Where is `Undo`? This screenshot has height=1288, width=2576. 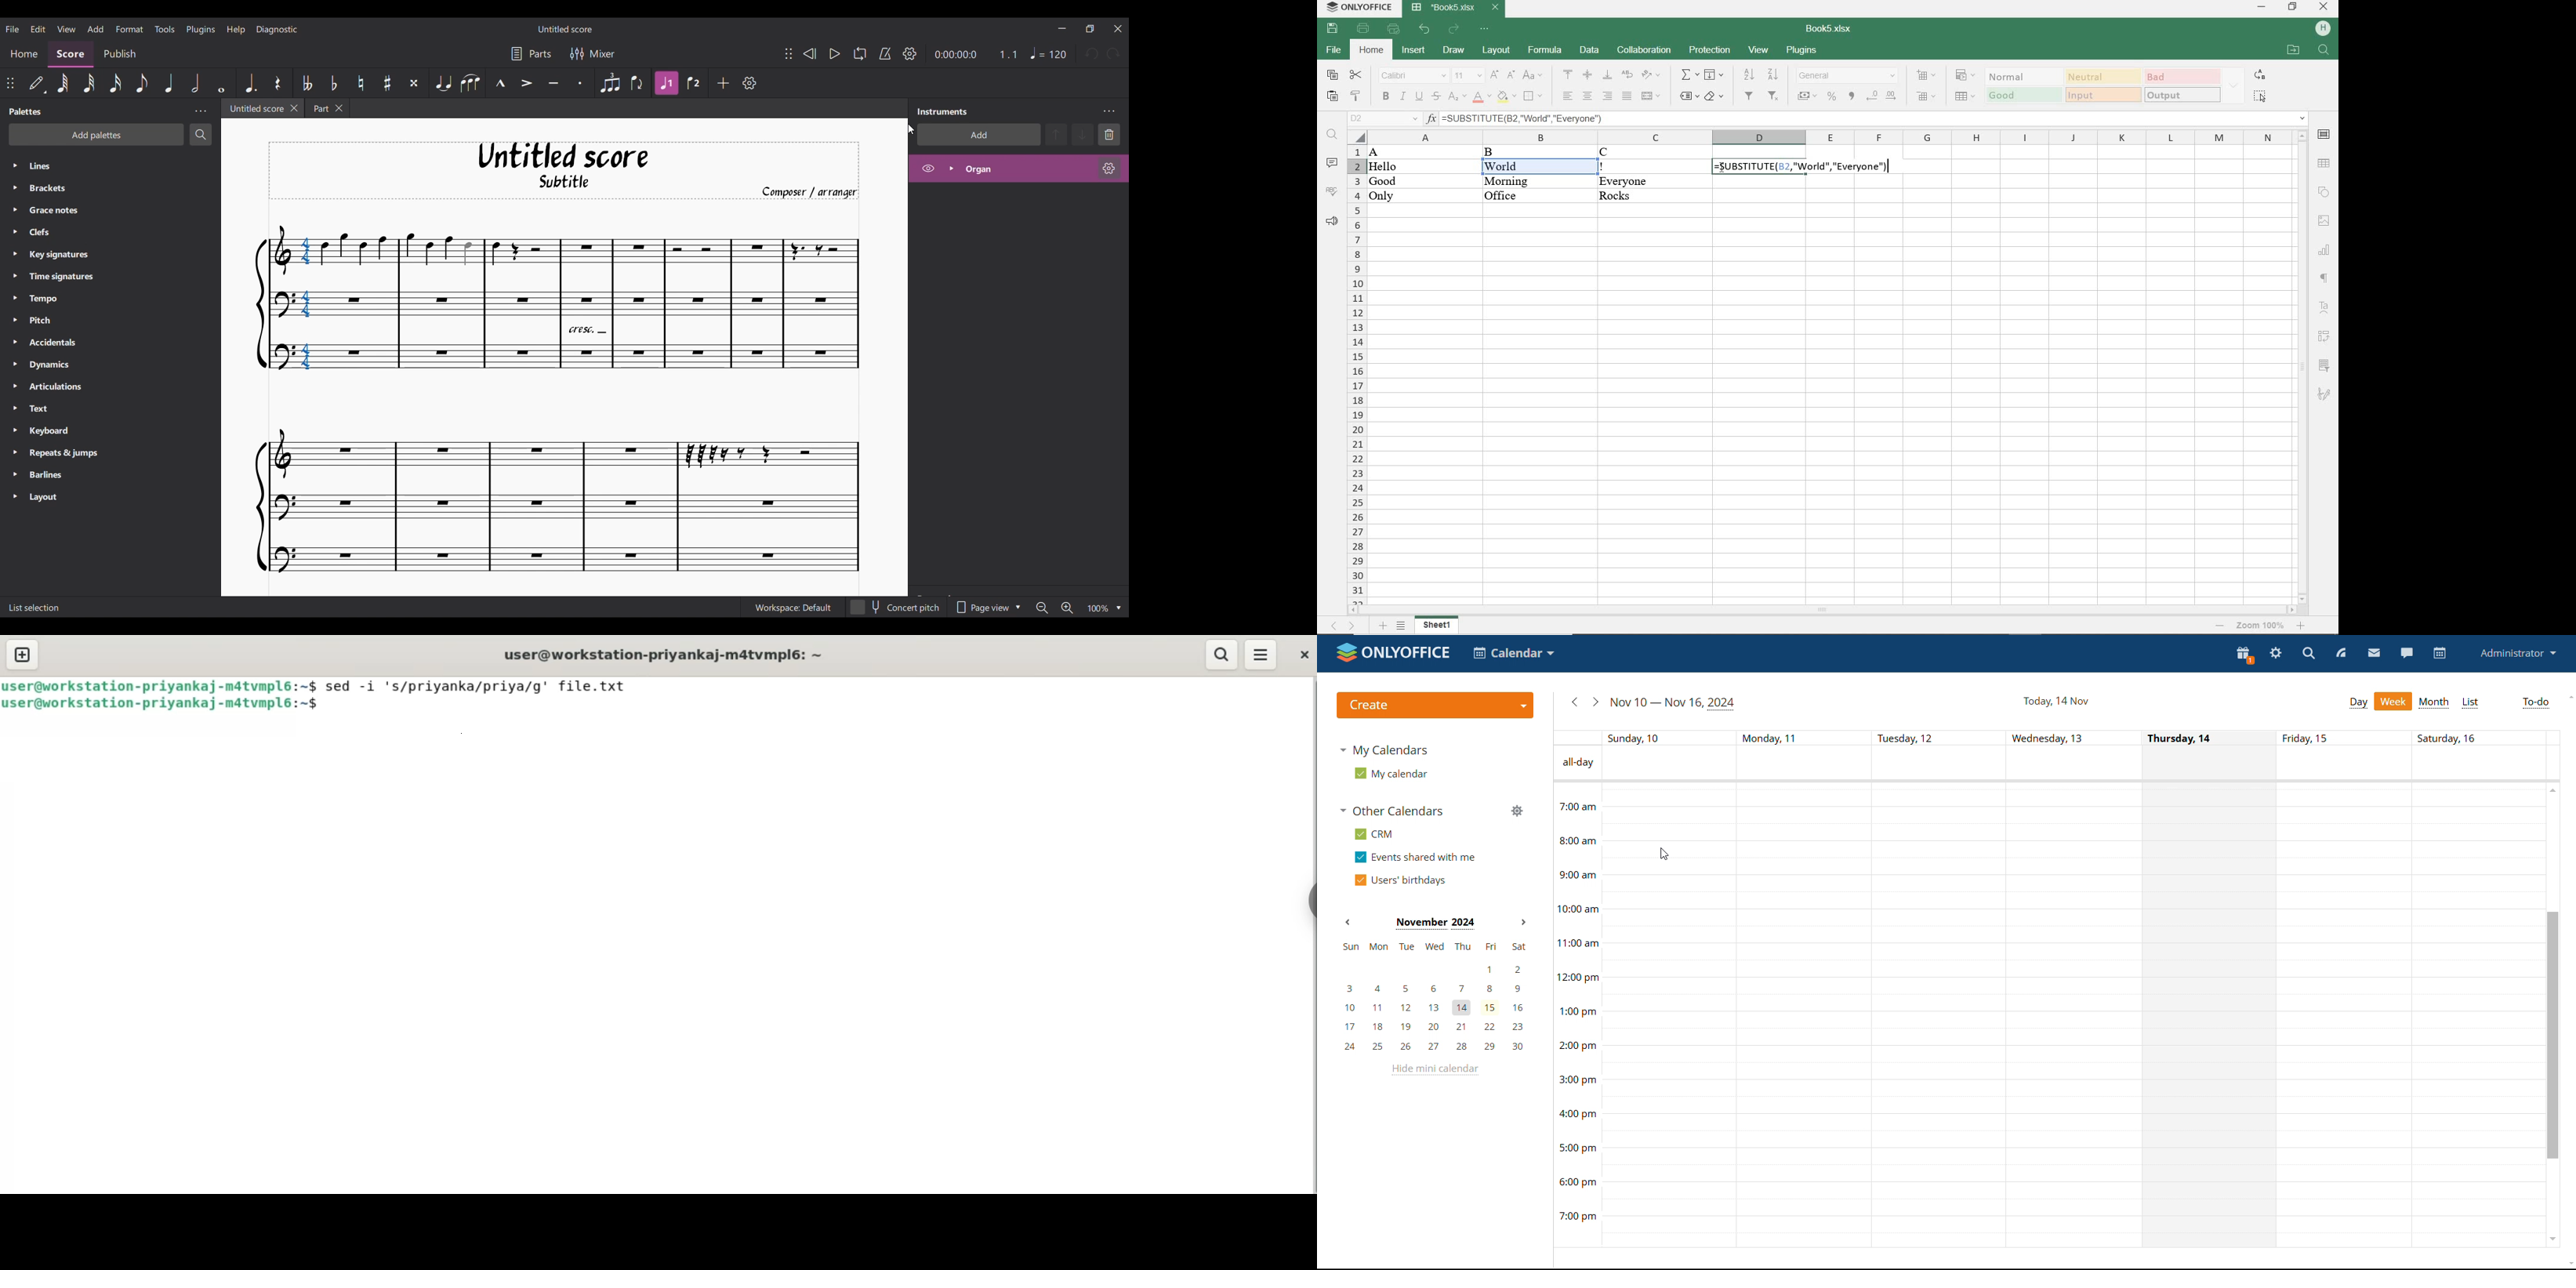
Undo is located at coordinates (1093, 54).